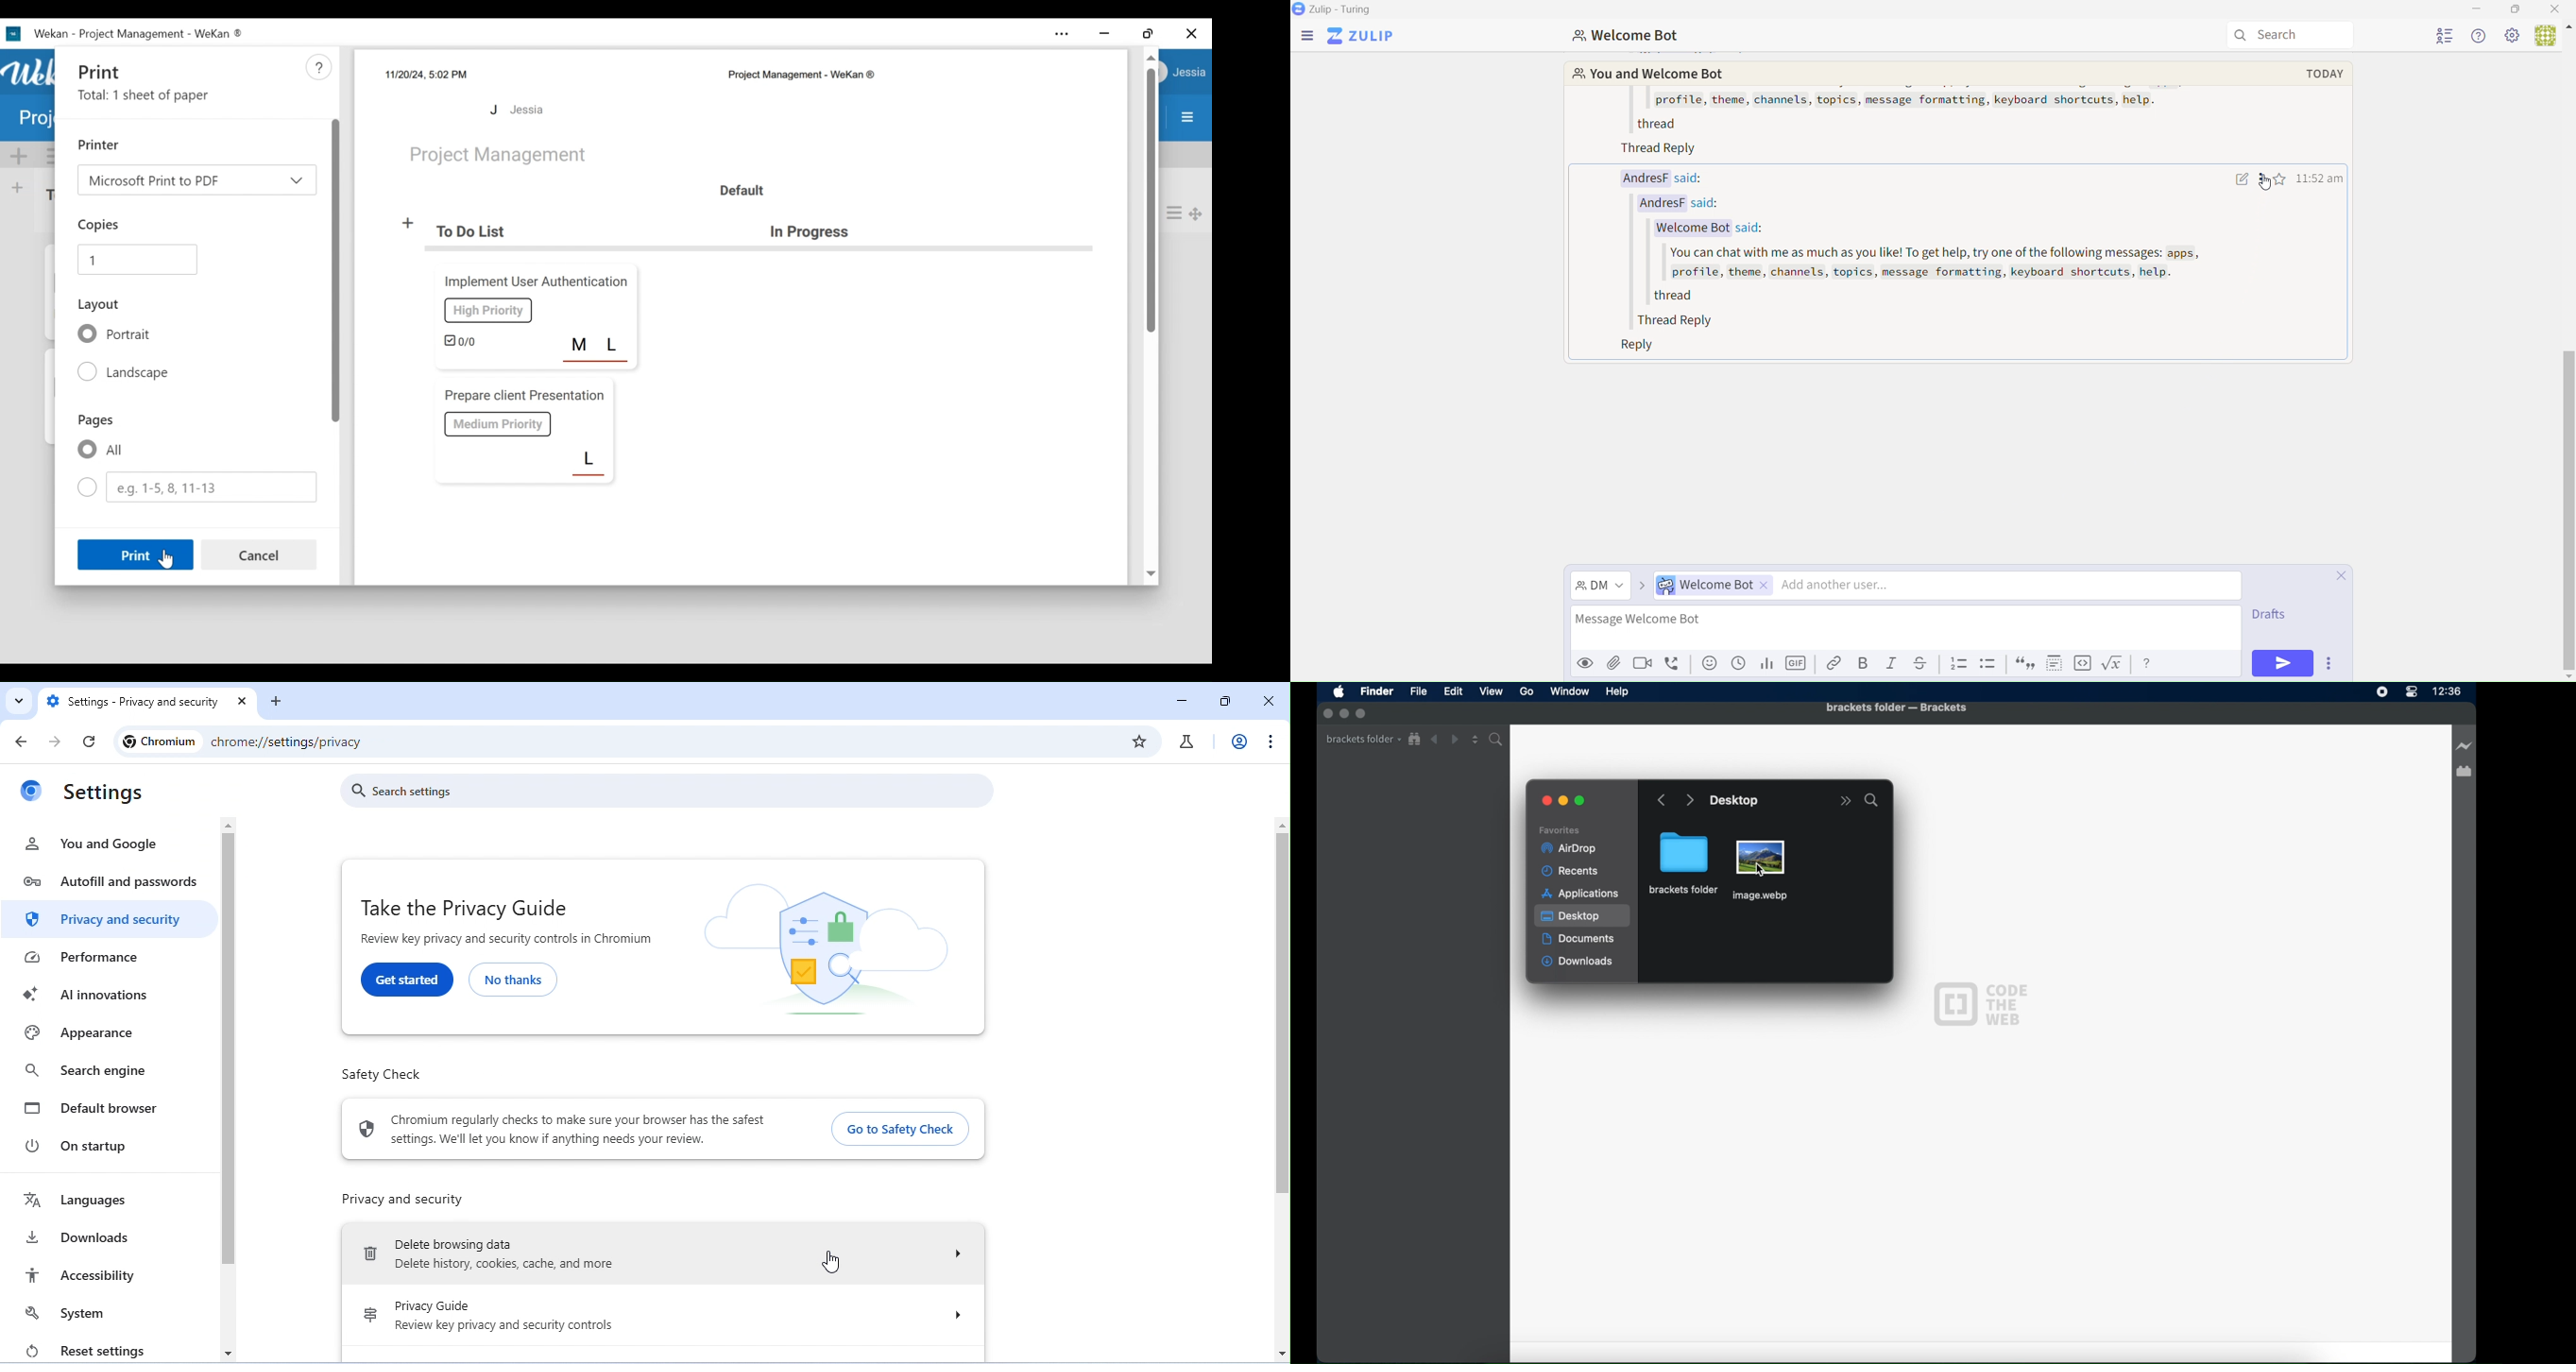 The image size is (2576, 1372). I want to click on recents, so click(1573, 871).